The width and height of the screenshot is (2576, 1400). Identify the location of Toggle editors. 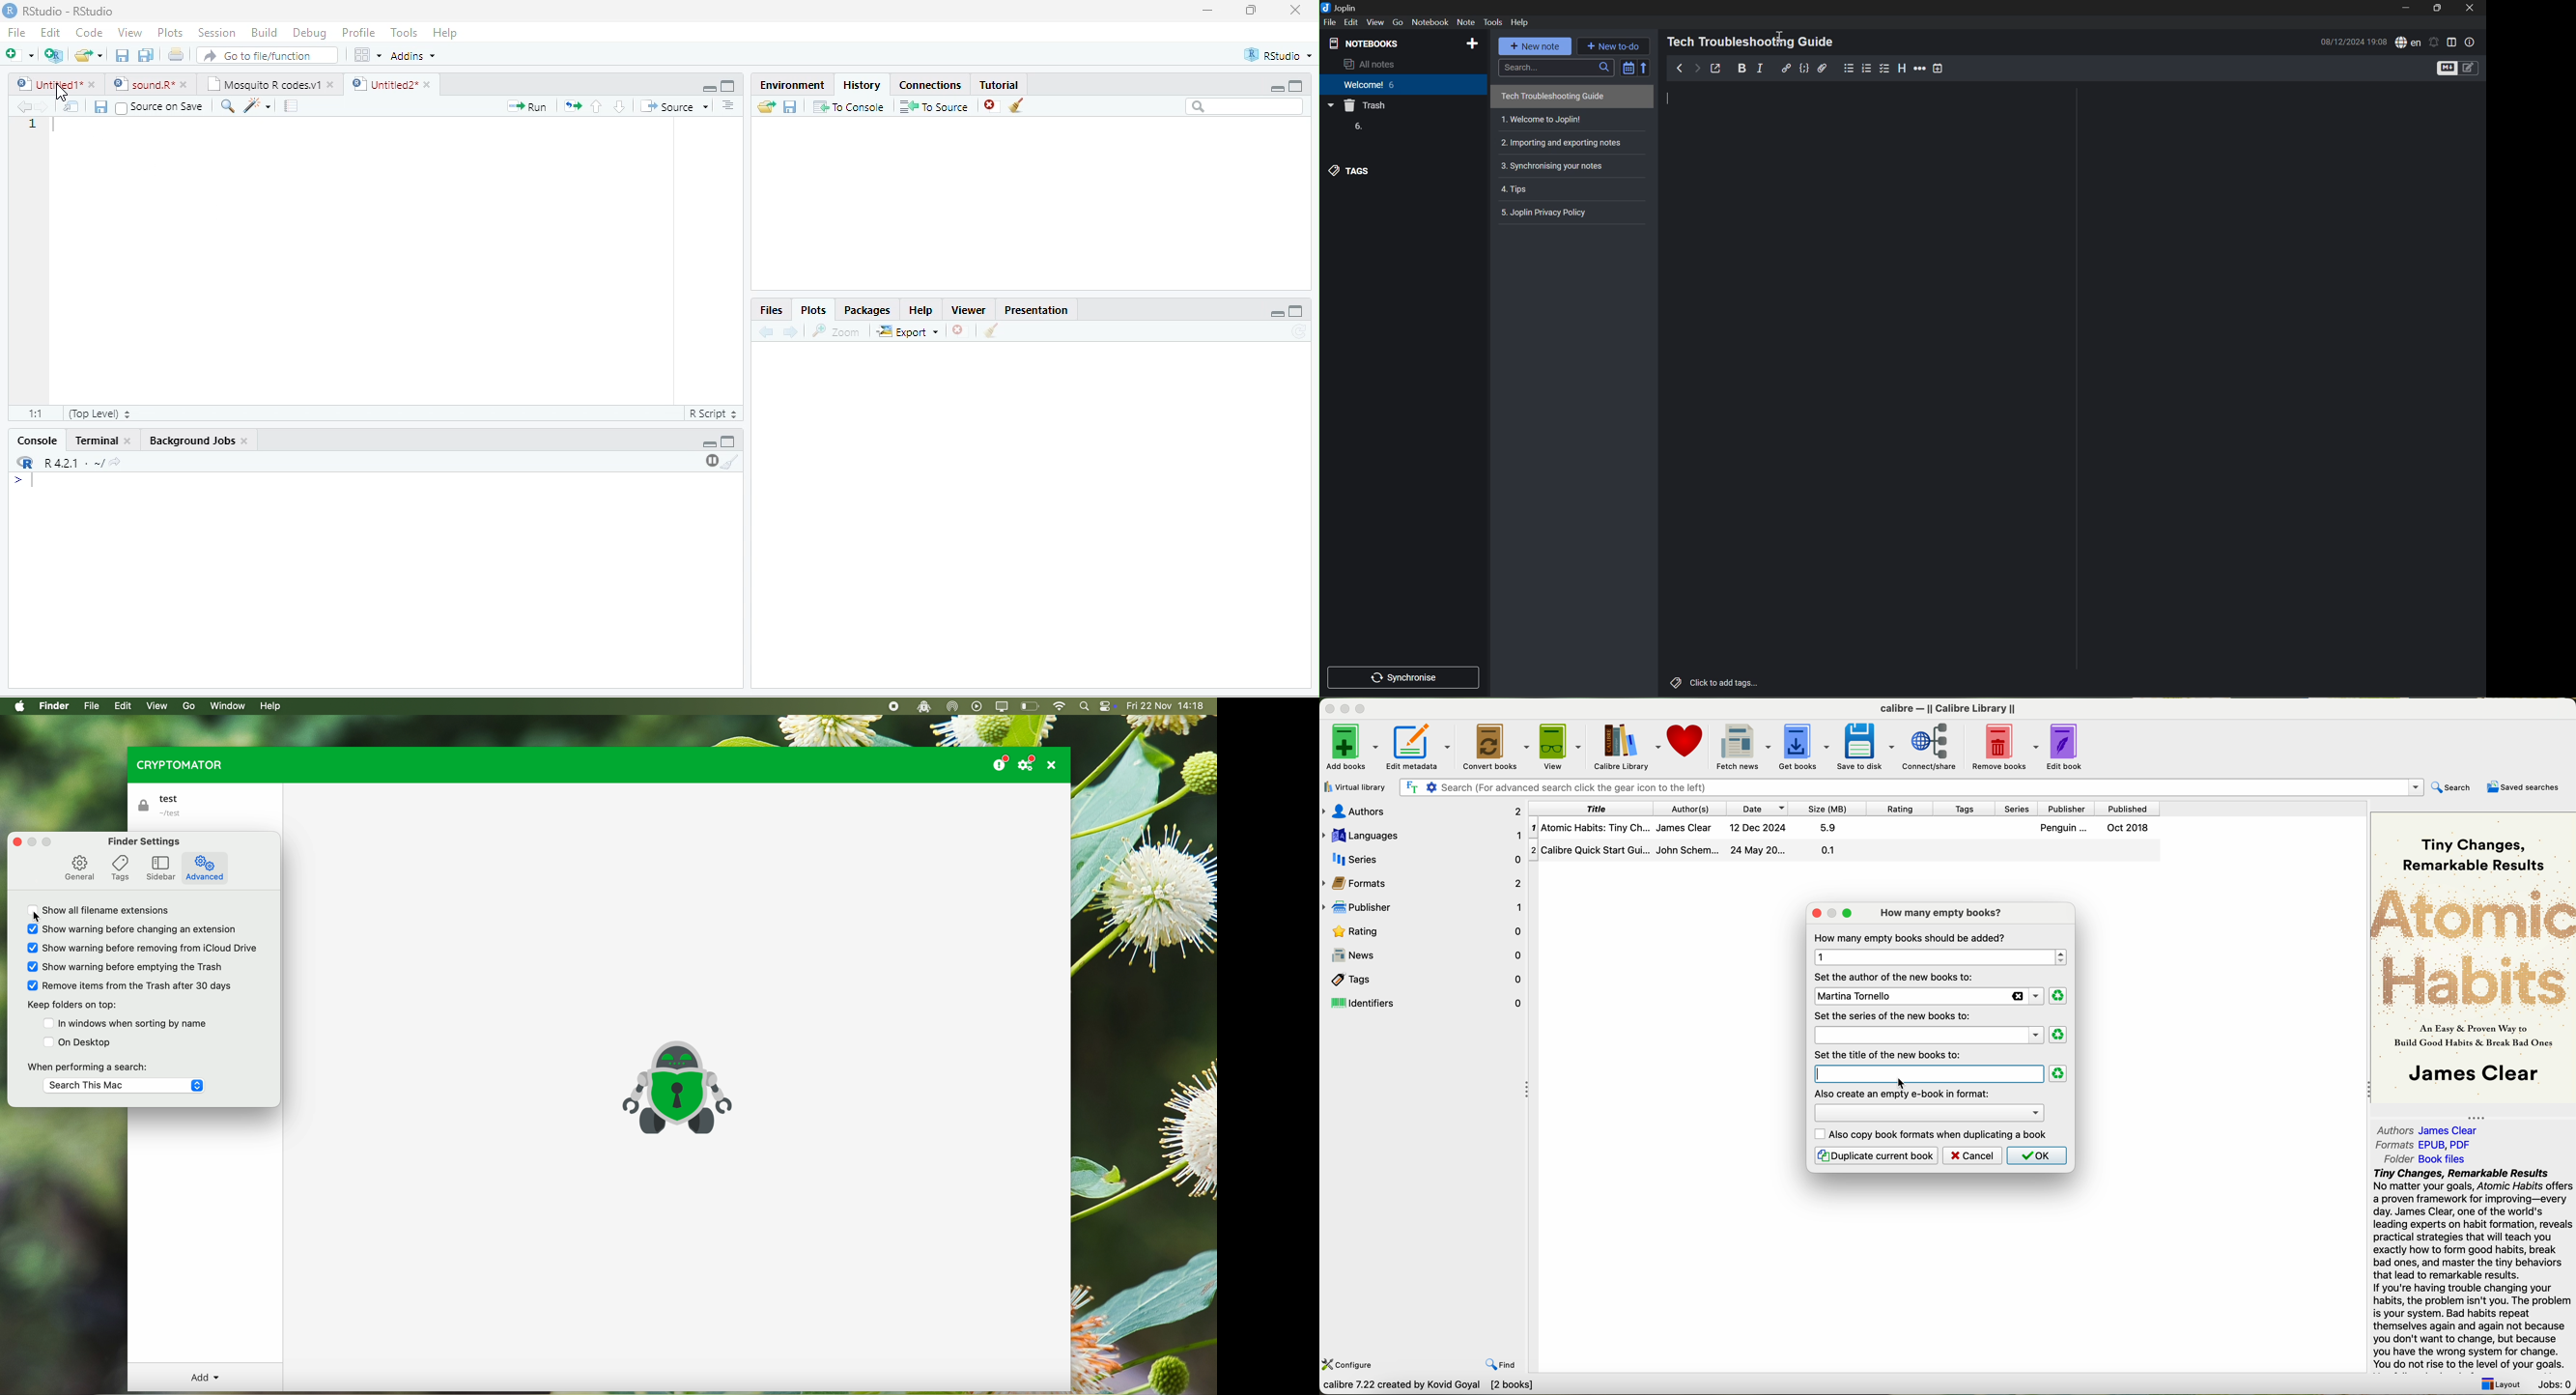
(2456, 68).